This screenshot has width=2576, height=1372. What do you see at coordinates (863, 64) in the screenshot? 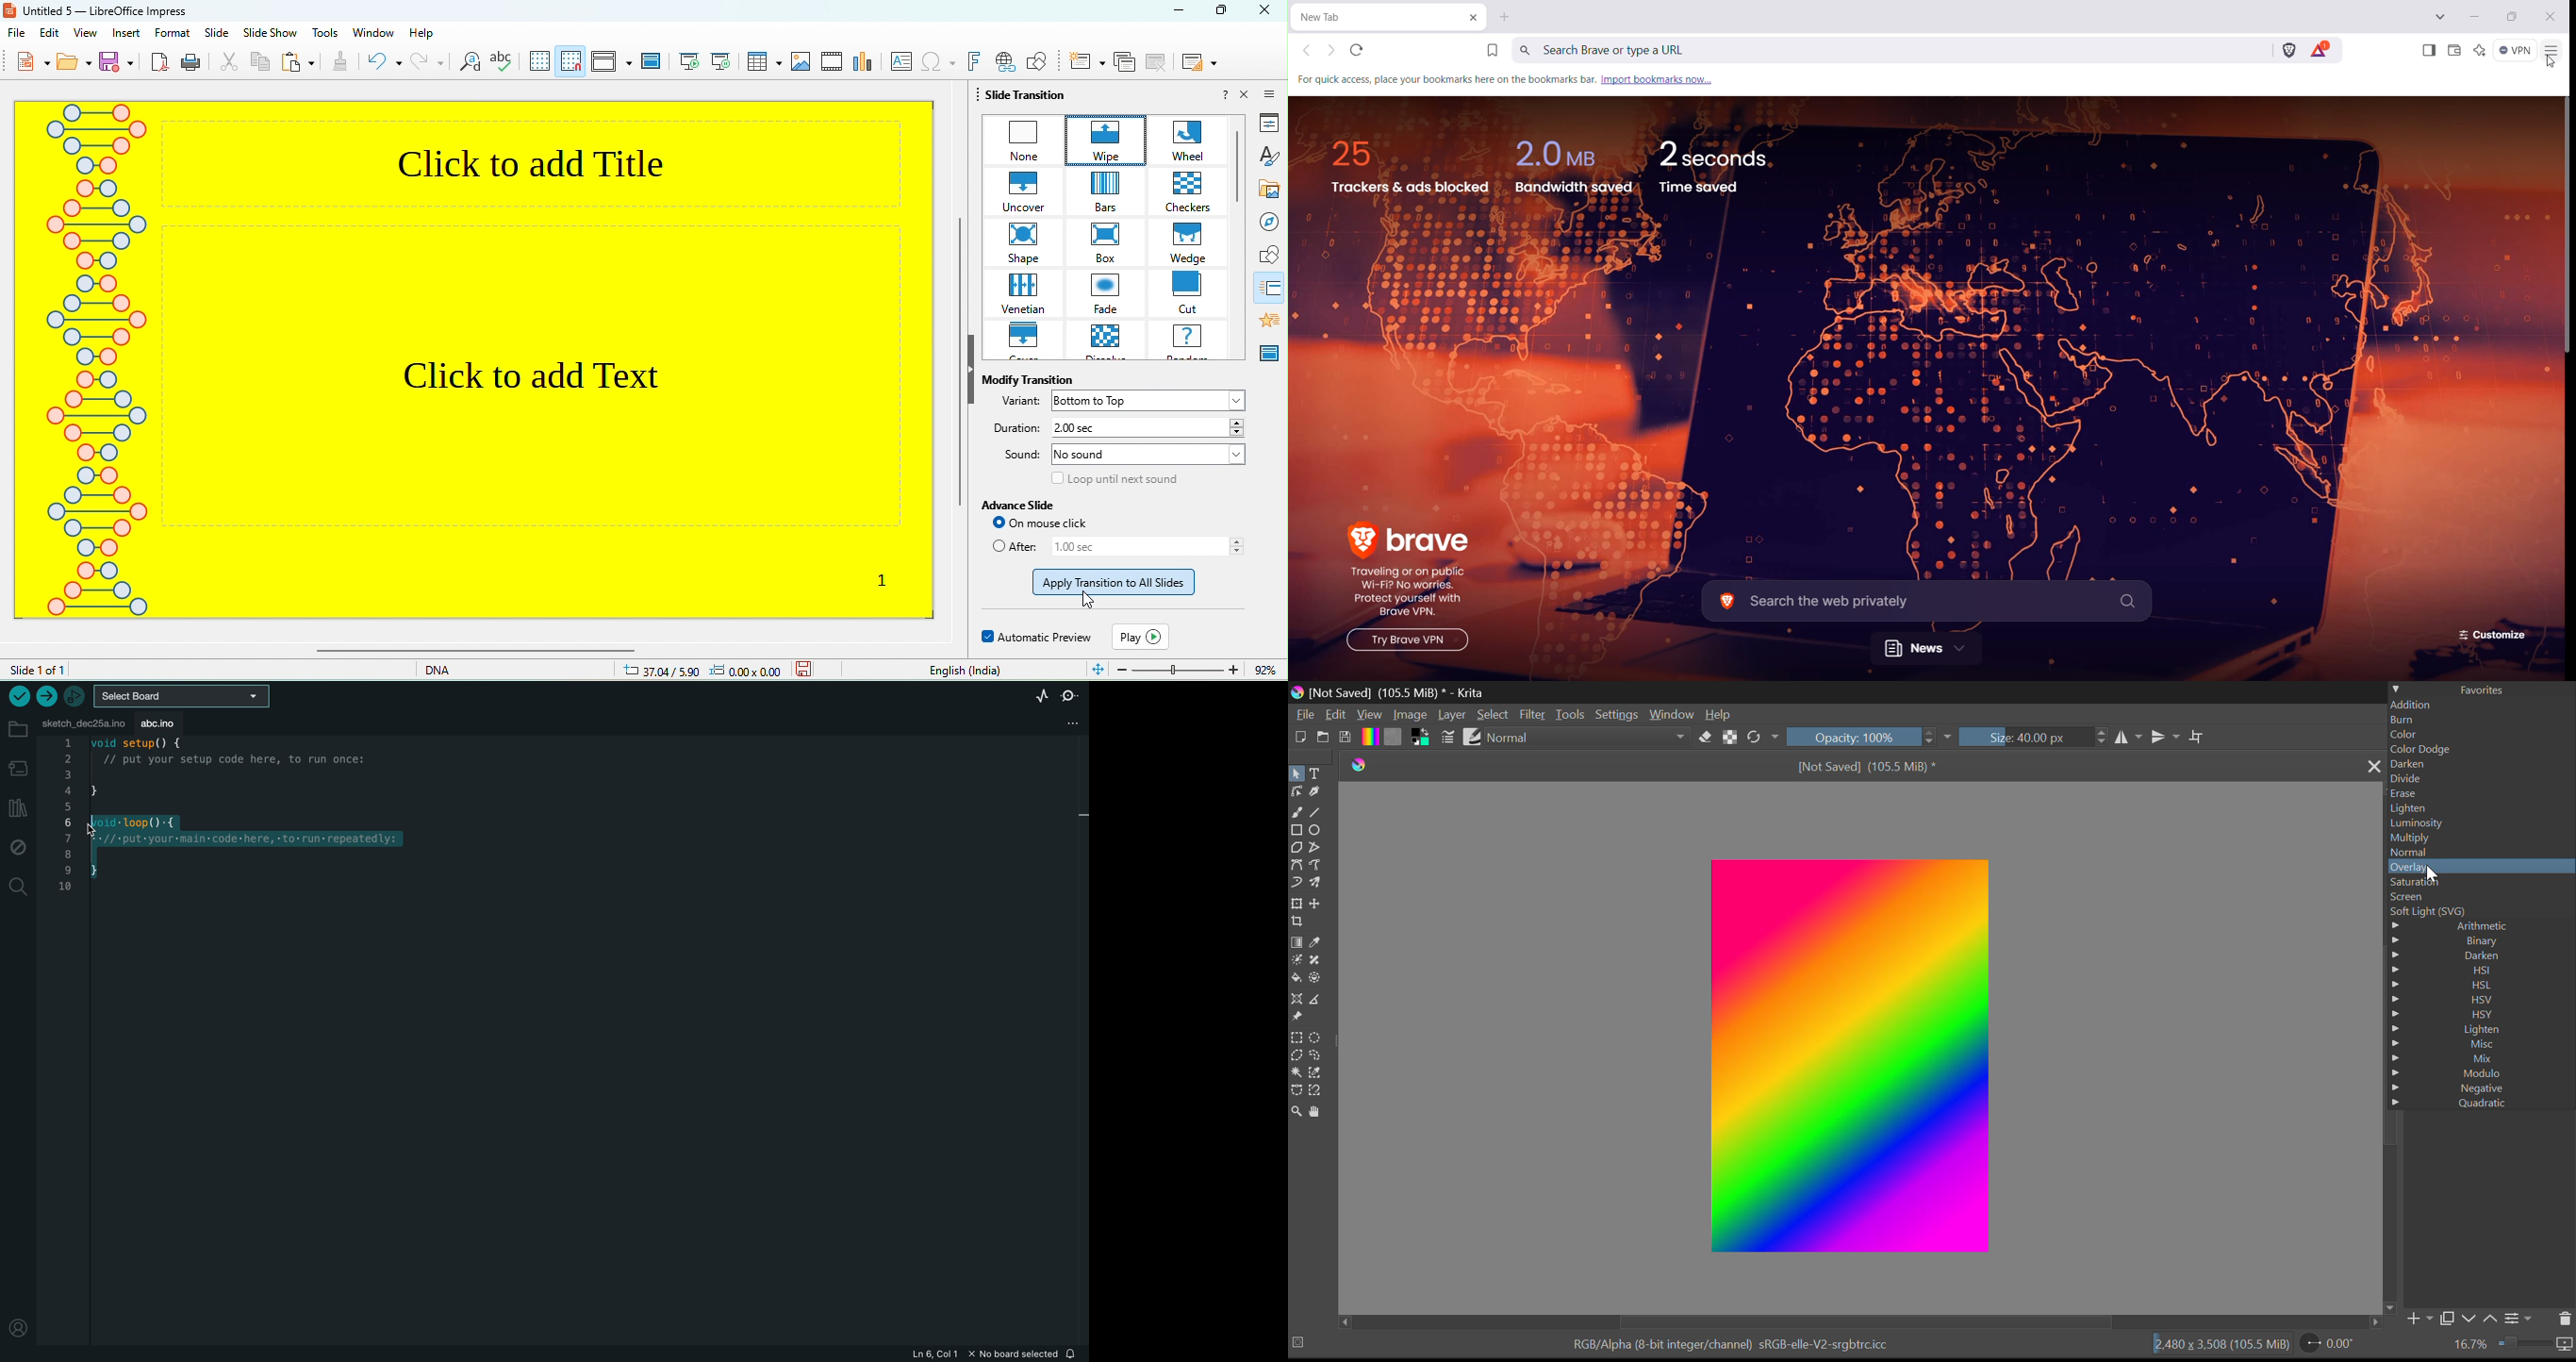
I see `chart` at bounding box center [863, 64].